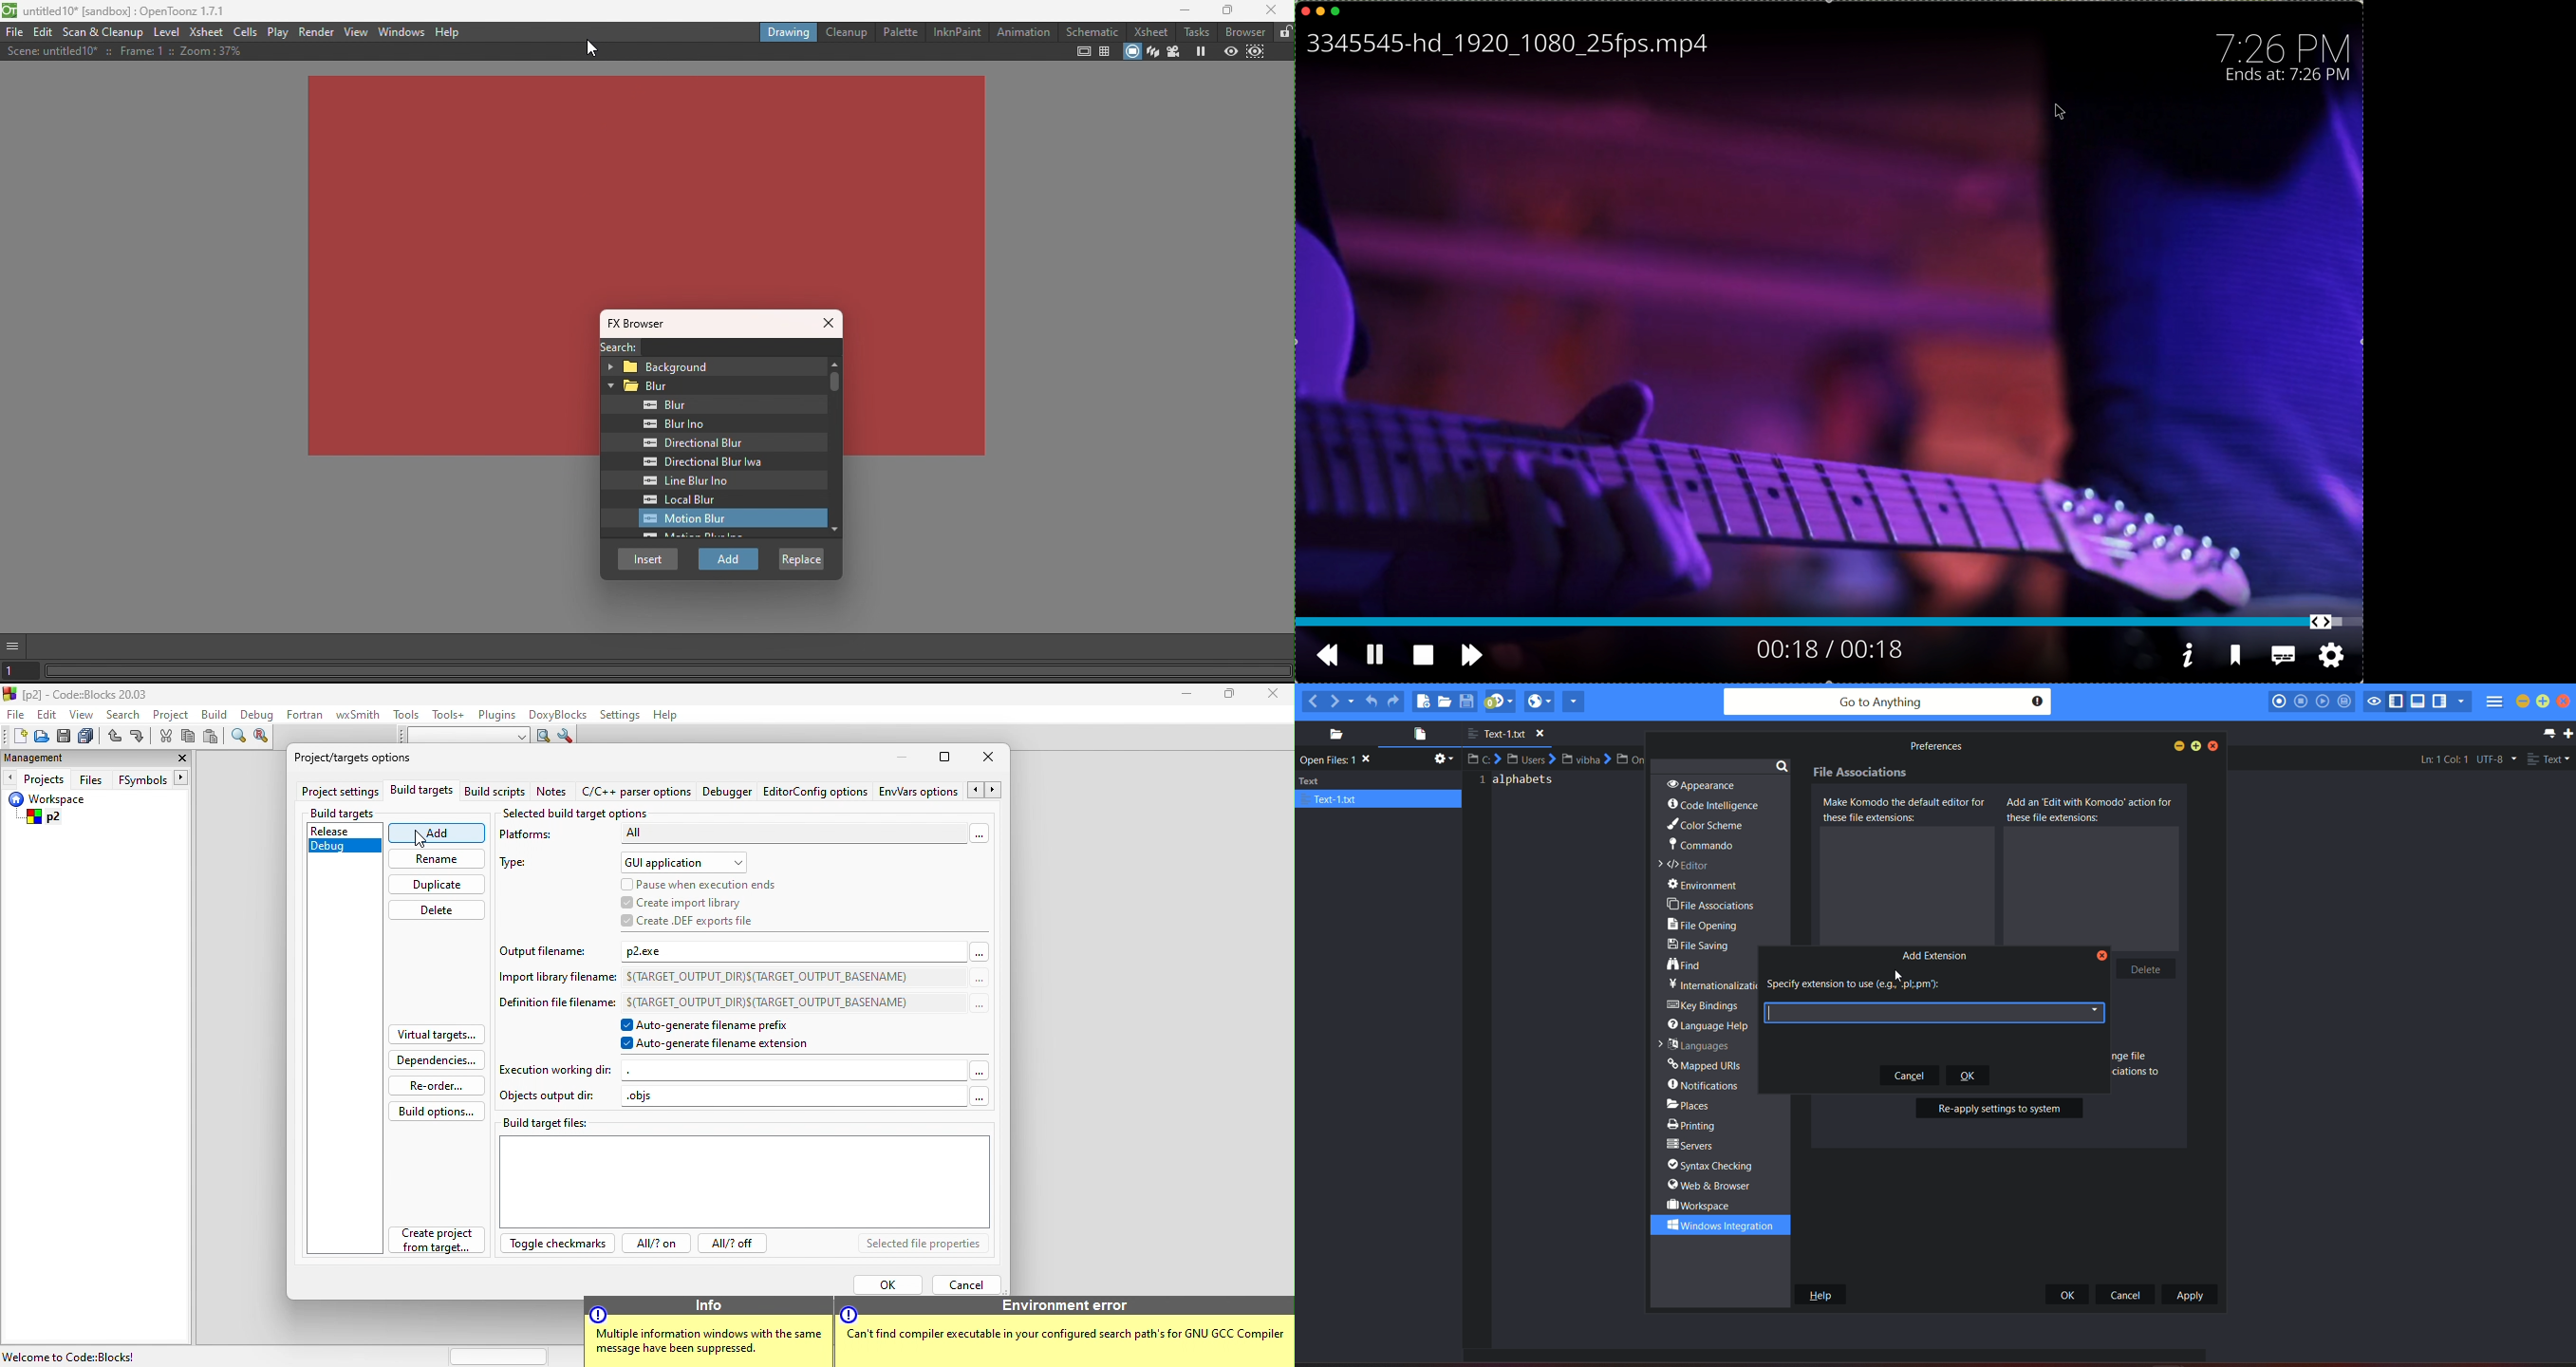 This screenshot has width=2576, height=1372. I want to click on Safe area, so click(1083, 51).